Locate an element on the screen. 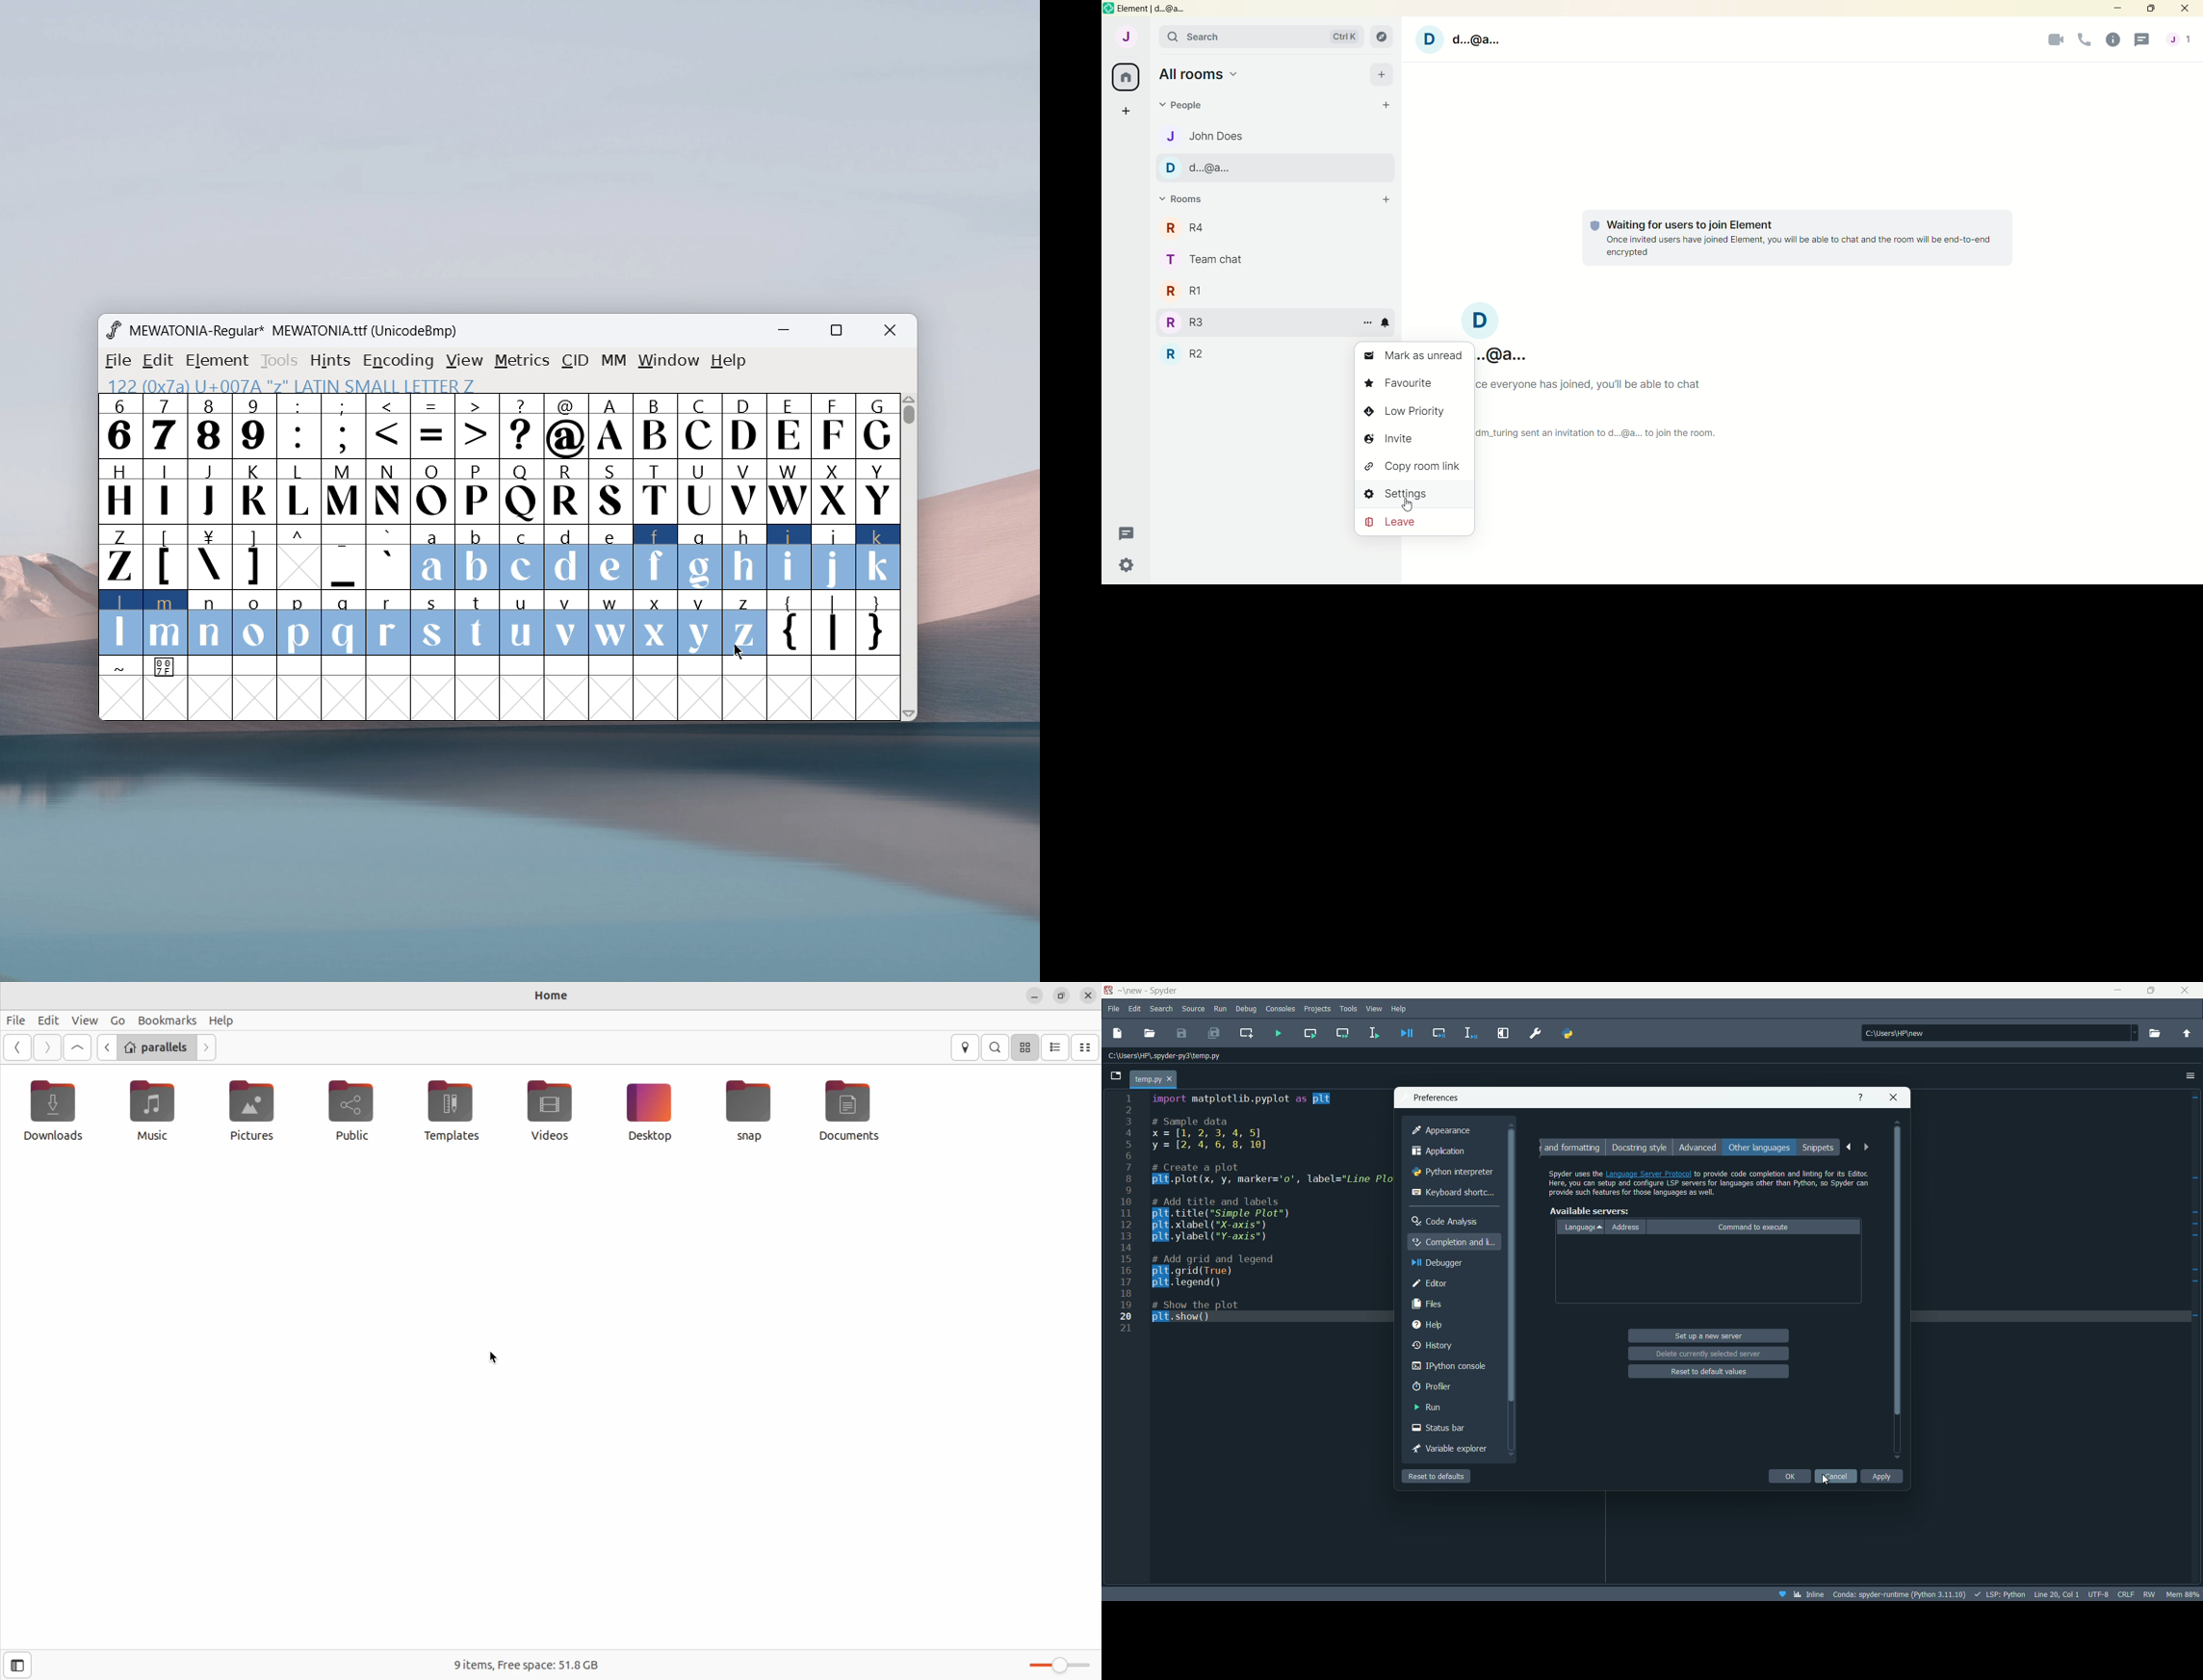 The height and width of the screenshot is (1680, 2212). invite is located at coordinates (1414, 439).